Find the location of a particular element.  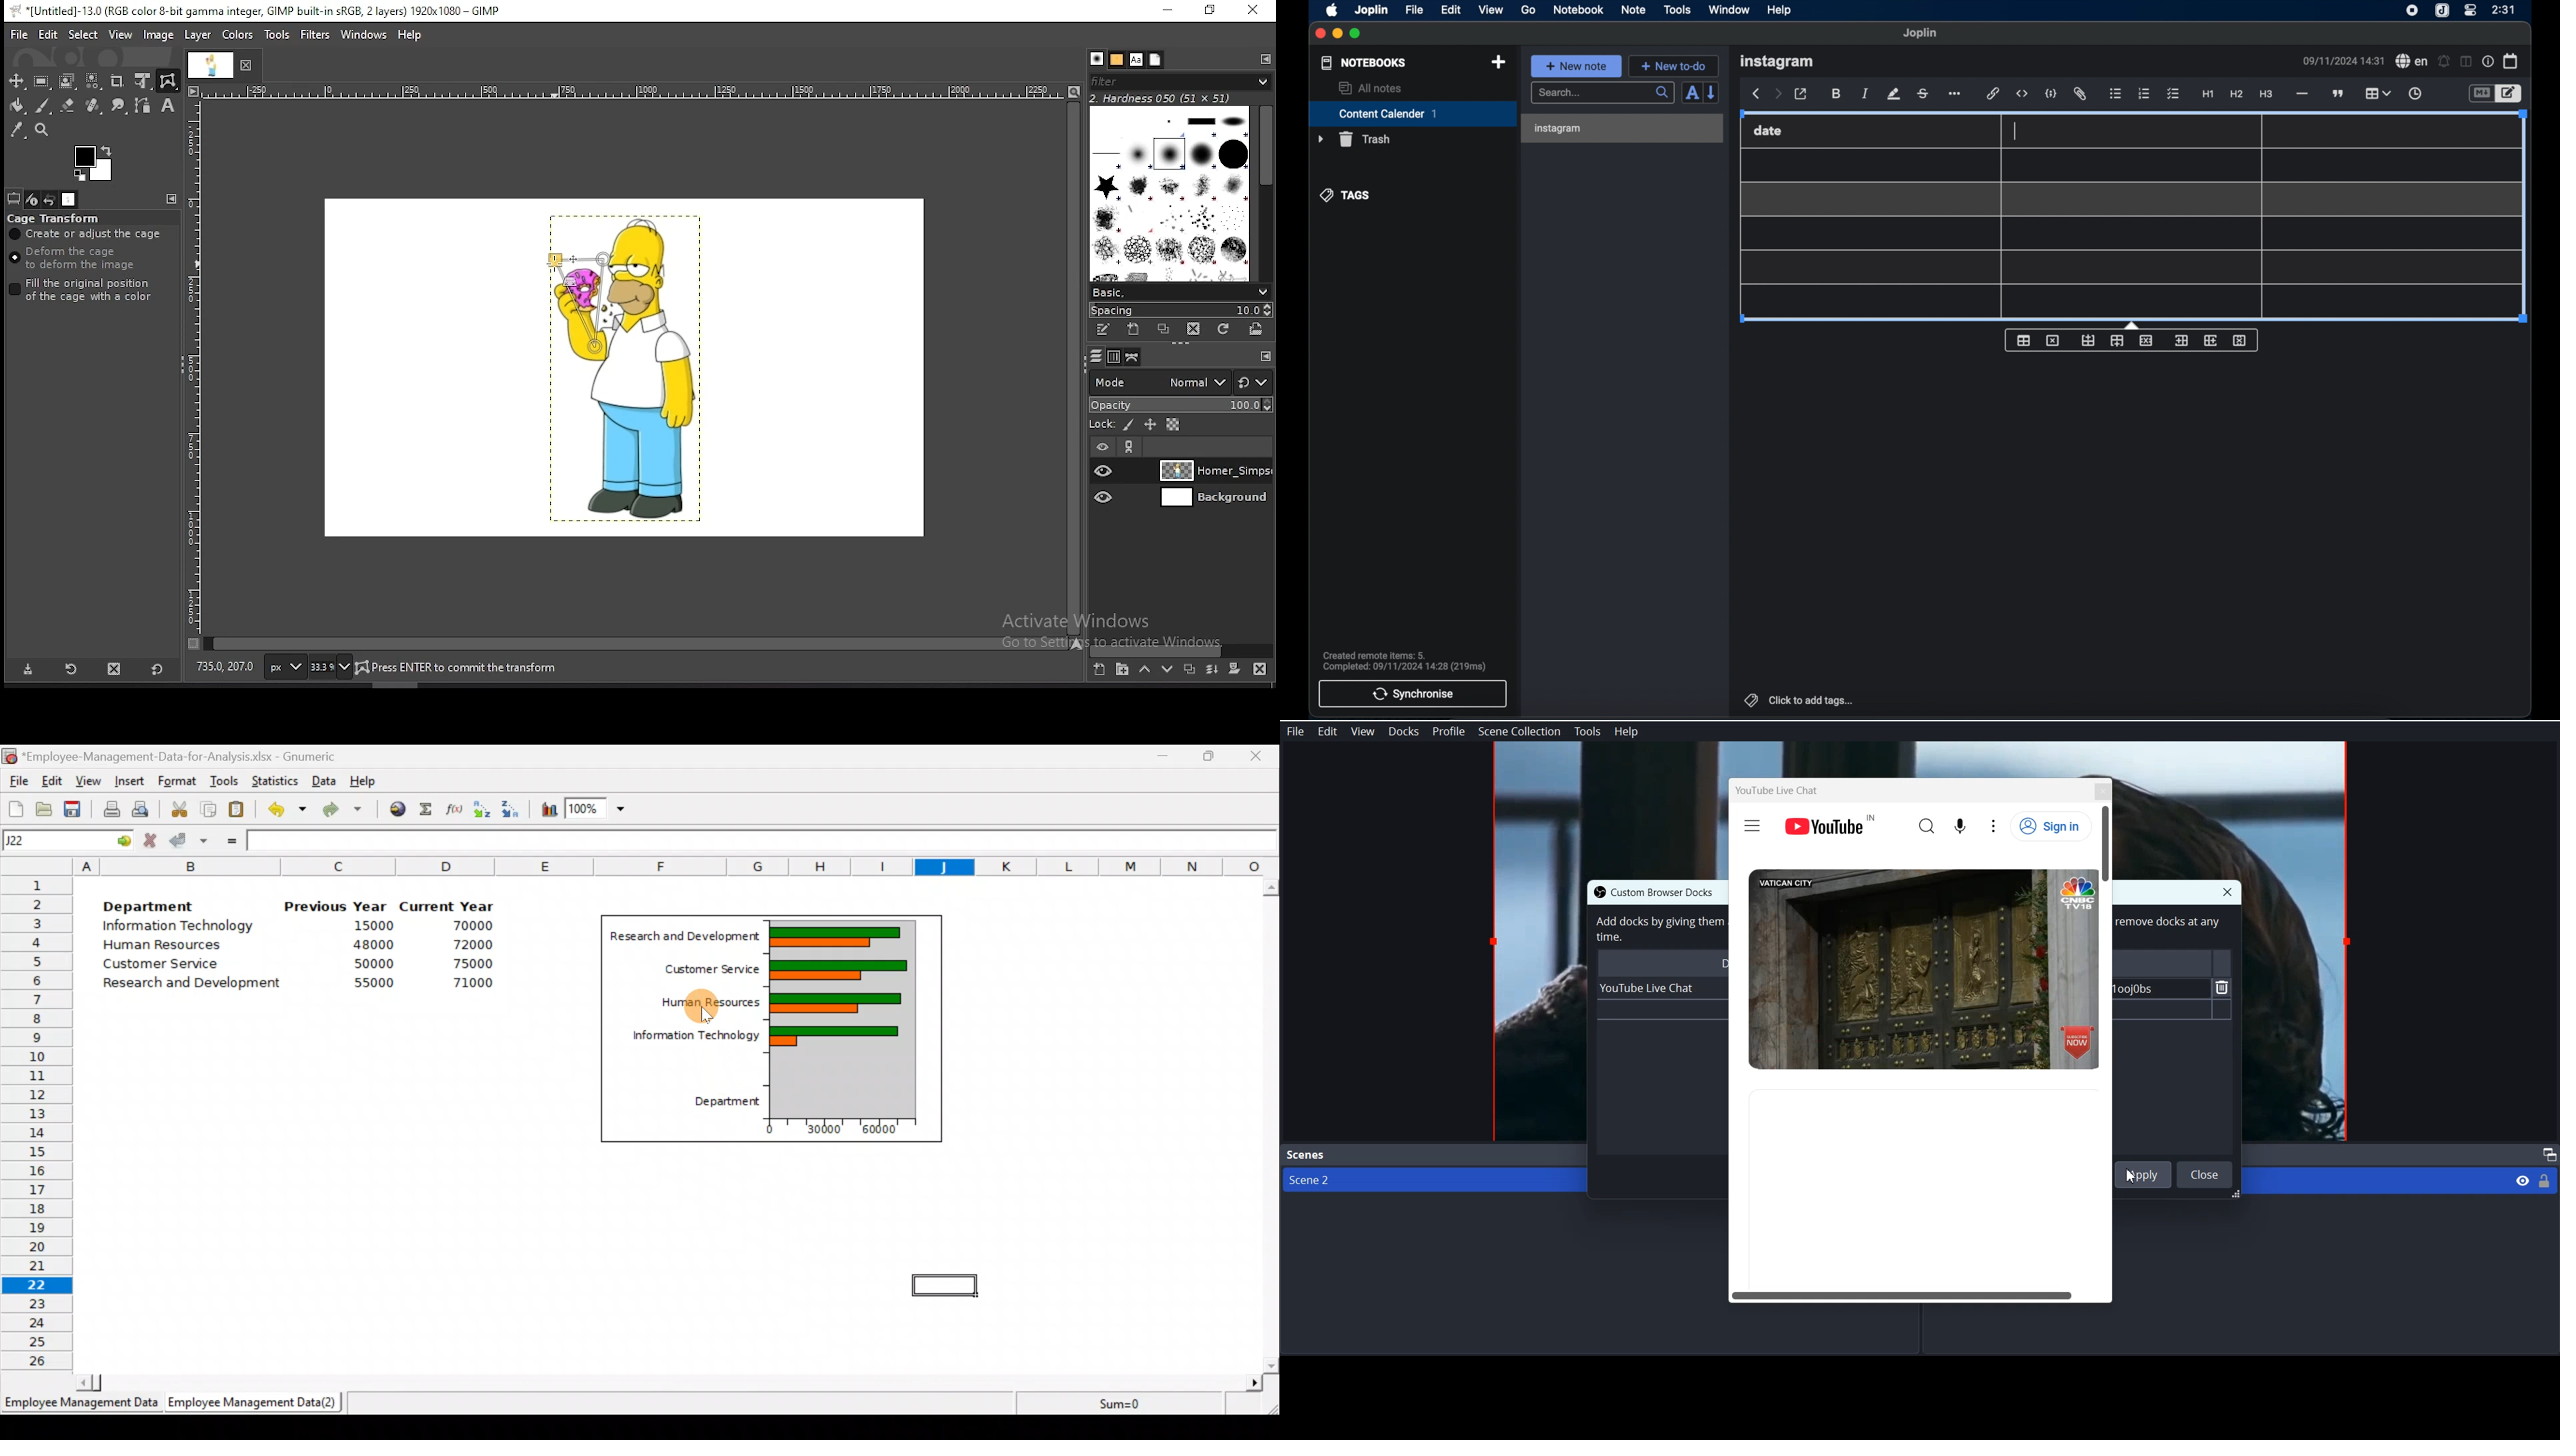

file is located at coordinates (1415, 10).